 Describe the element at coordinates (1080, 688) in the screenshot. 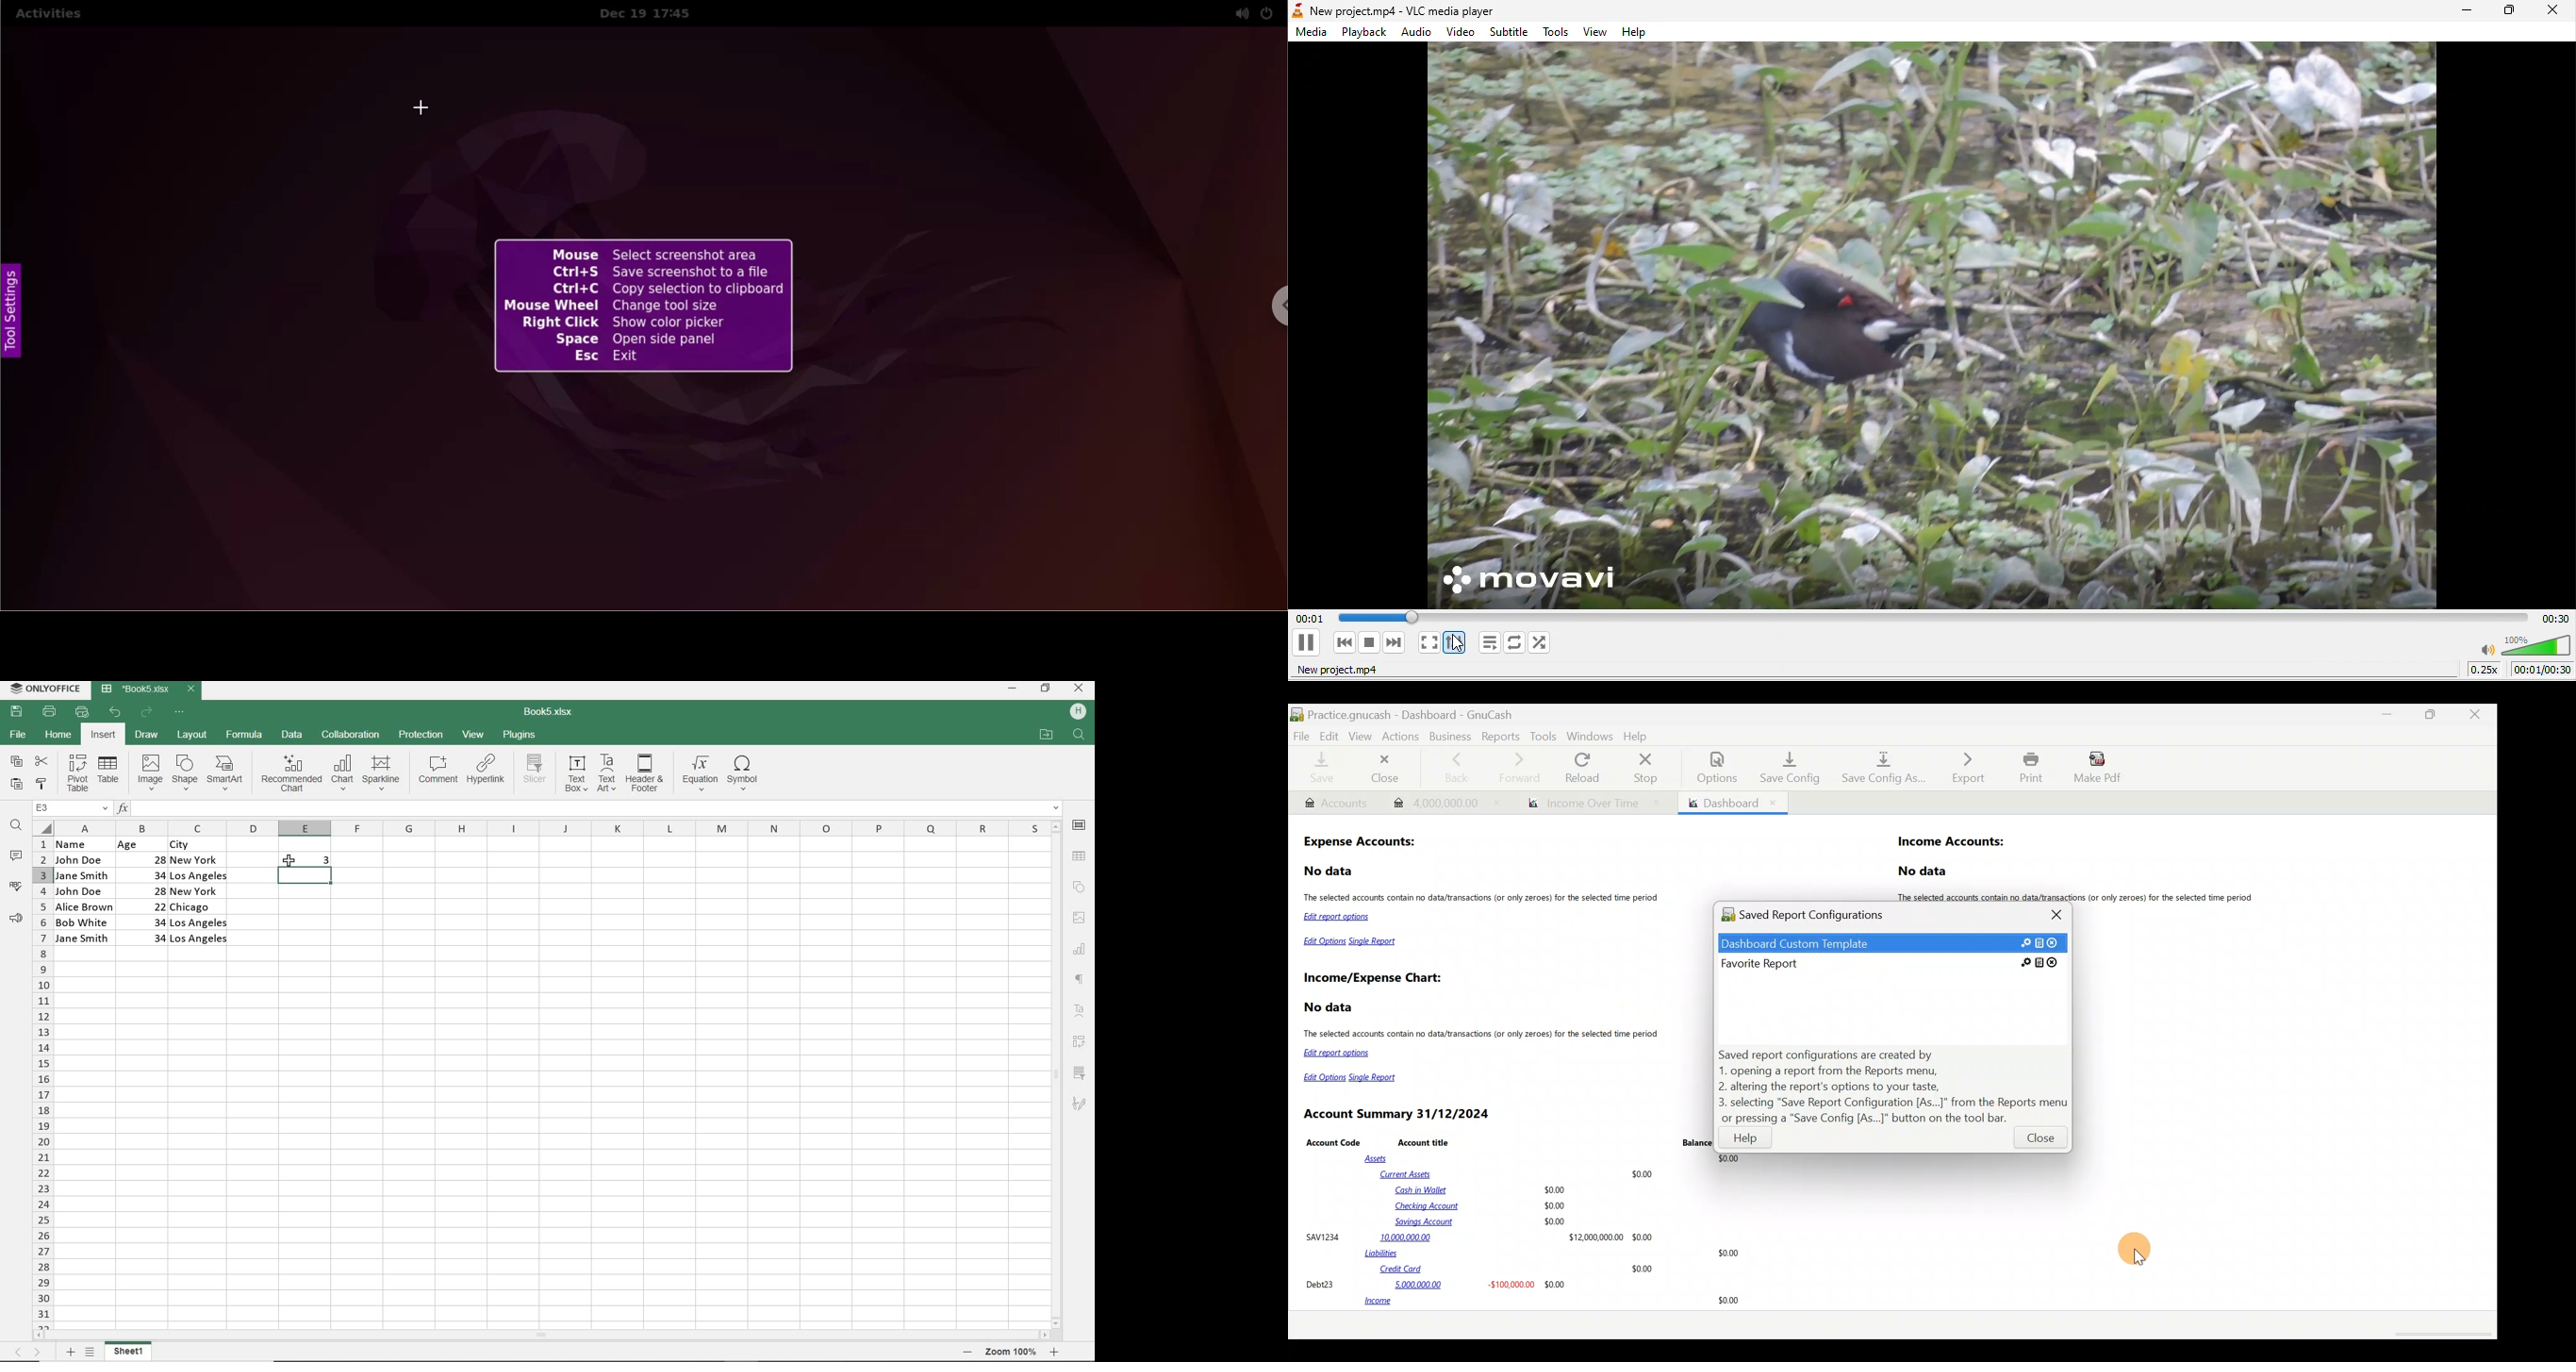

I see `CLOSE` at that location.